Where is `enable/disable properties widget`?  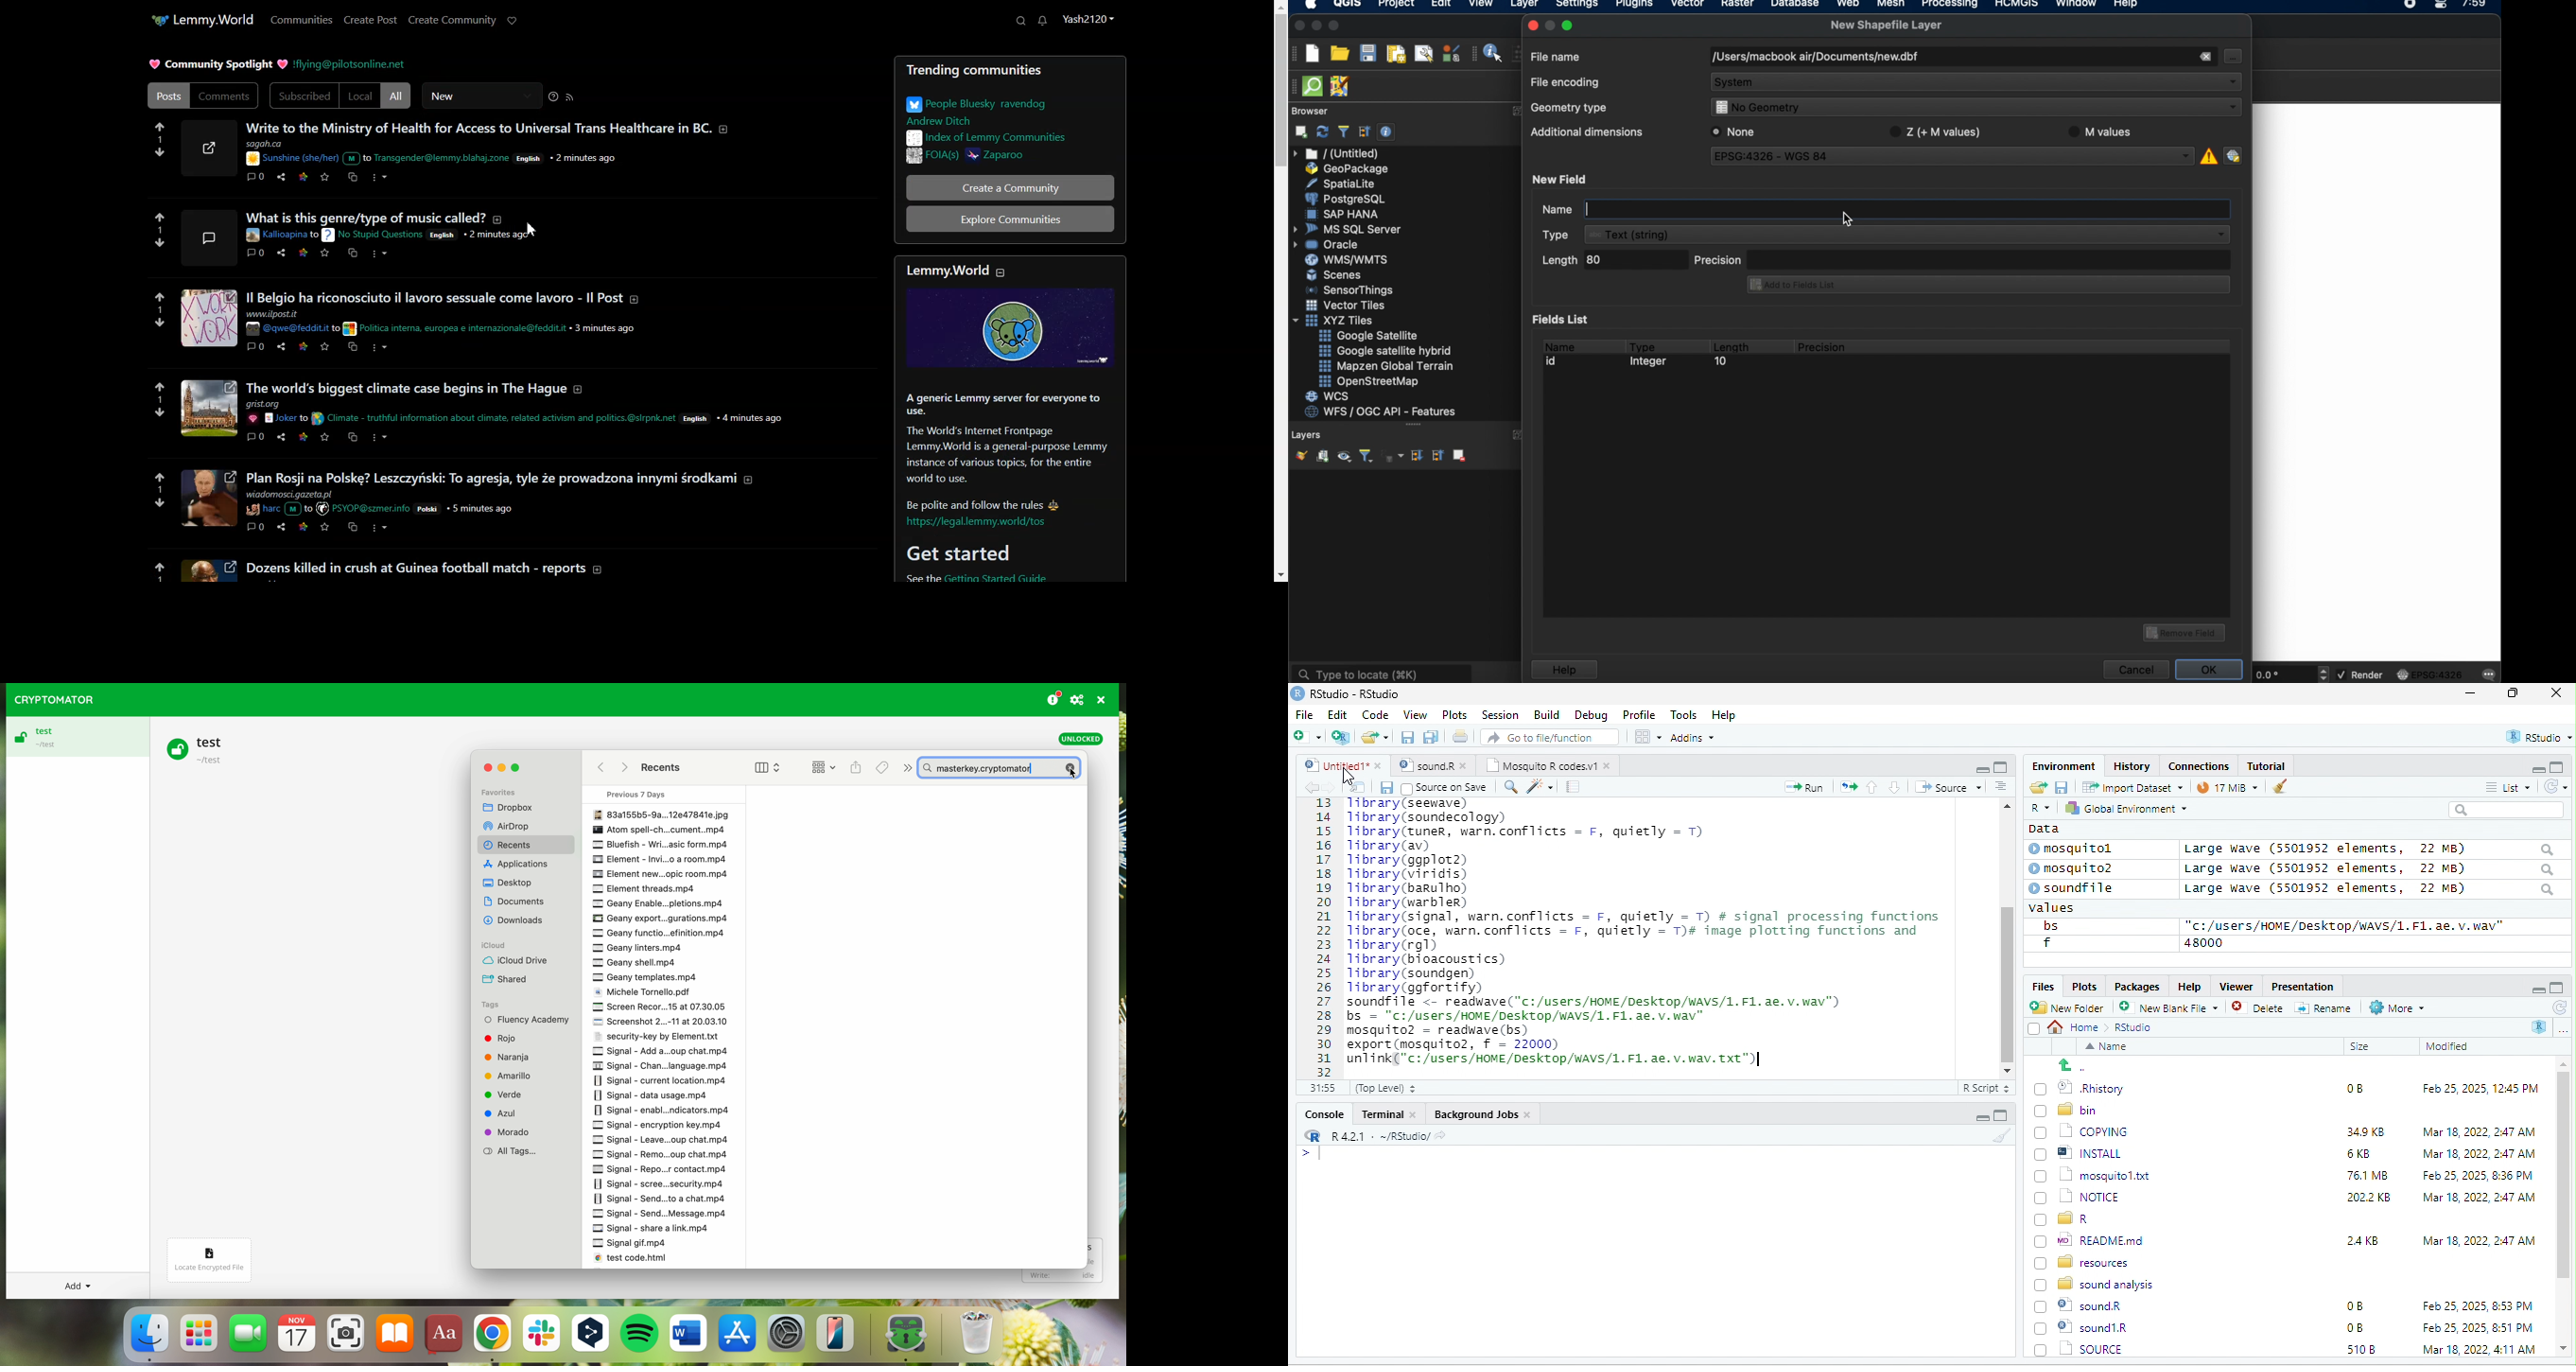 enable/disable properties widget is located at coordinates (1387, 132).